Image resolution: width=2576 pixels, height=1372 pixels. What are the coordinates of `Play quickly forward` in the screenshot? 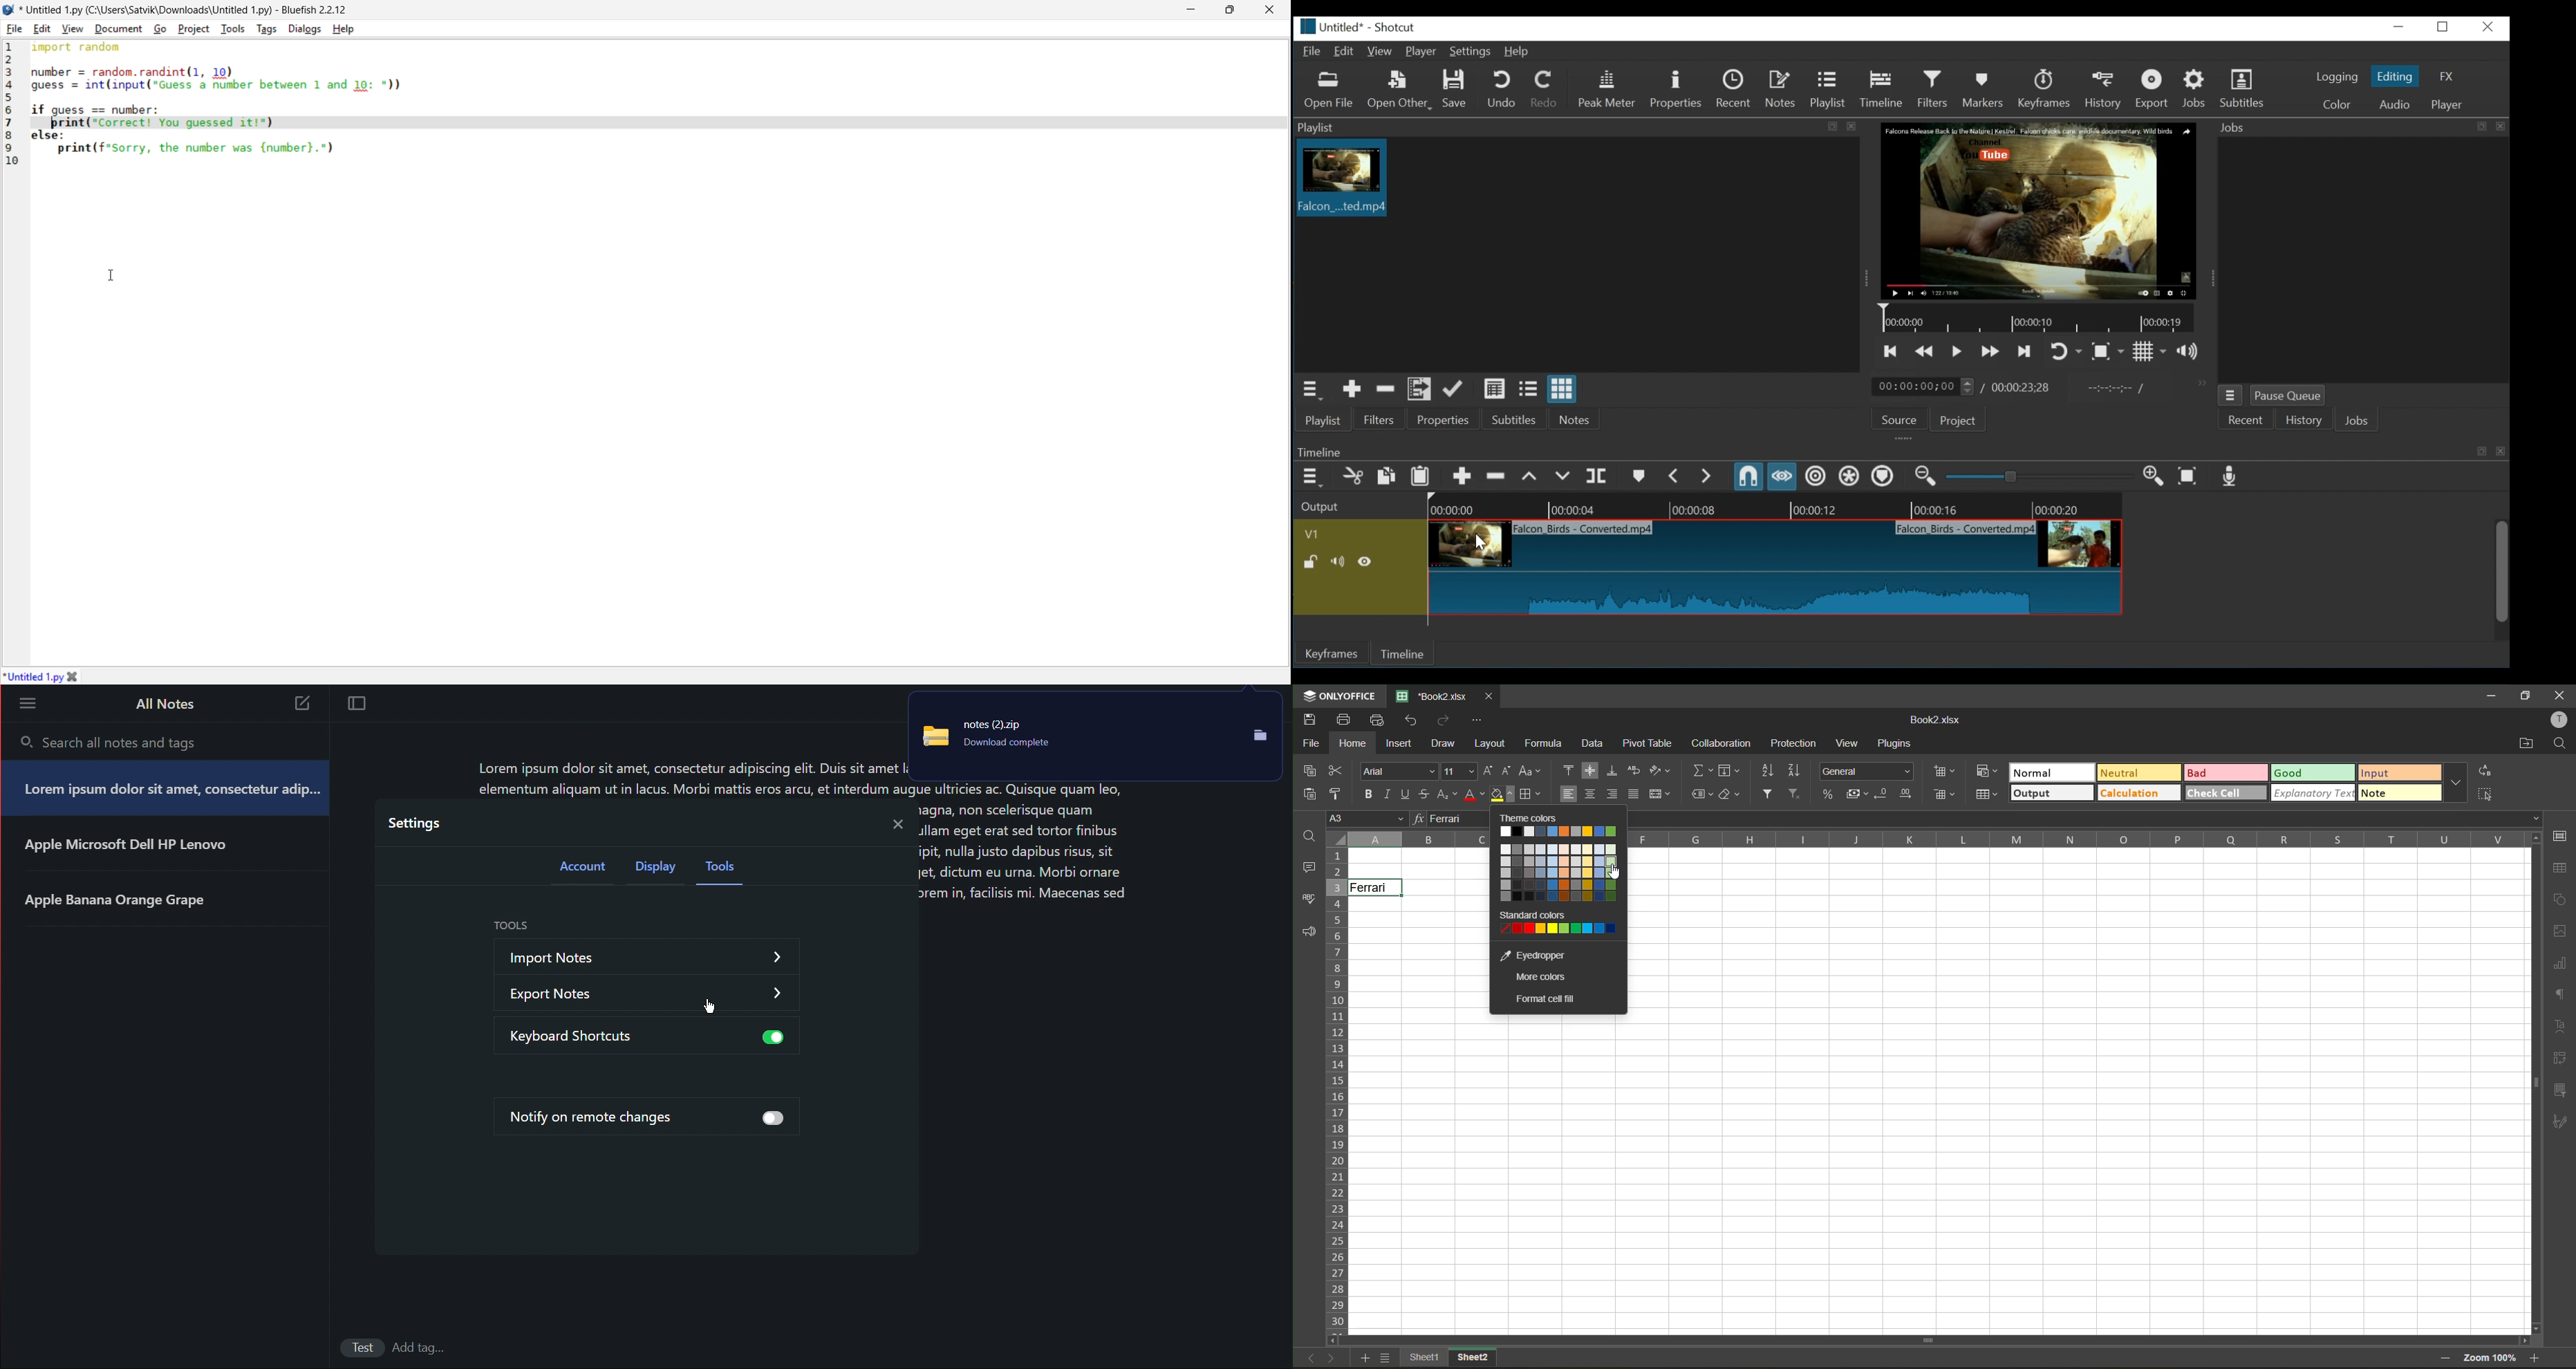 It's located at (1991, 350).